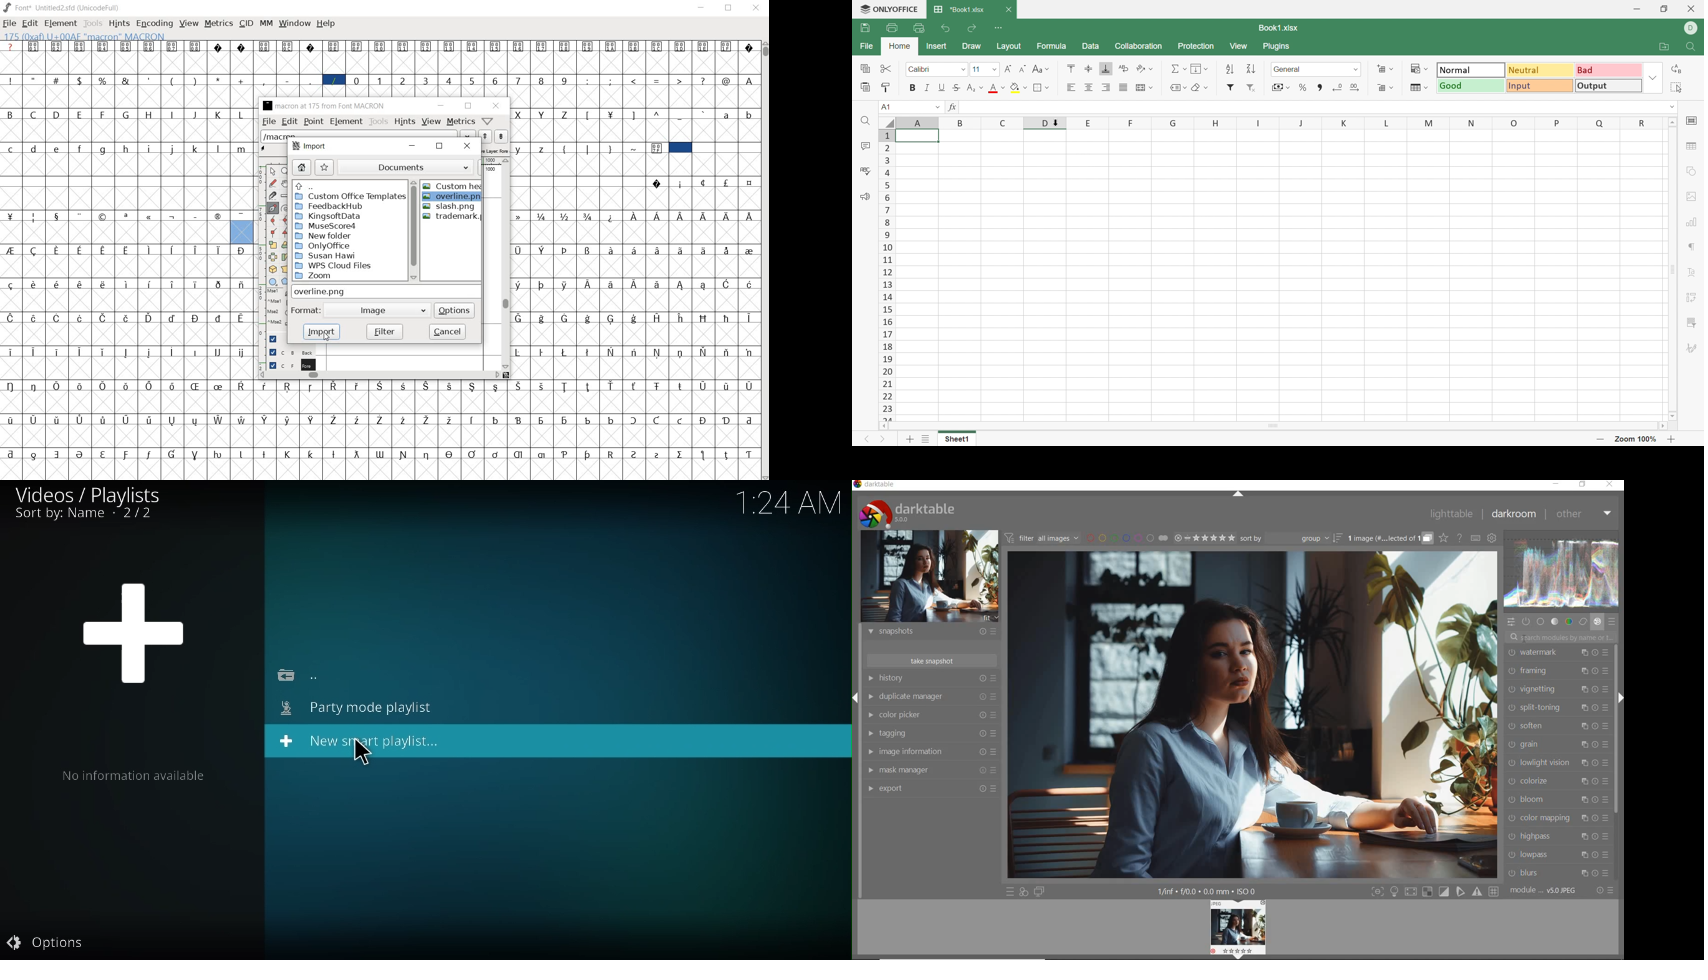 This screenshot has width=1708, height=980. I want to click on element, so click(61, 24).